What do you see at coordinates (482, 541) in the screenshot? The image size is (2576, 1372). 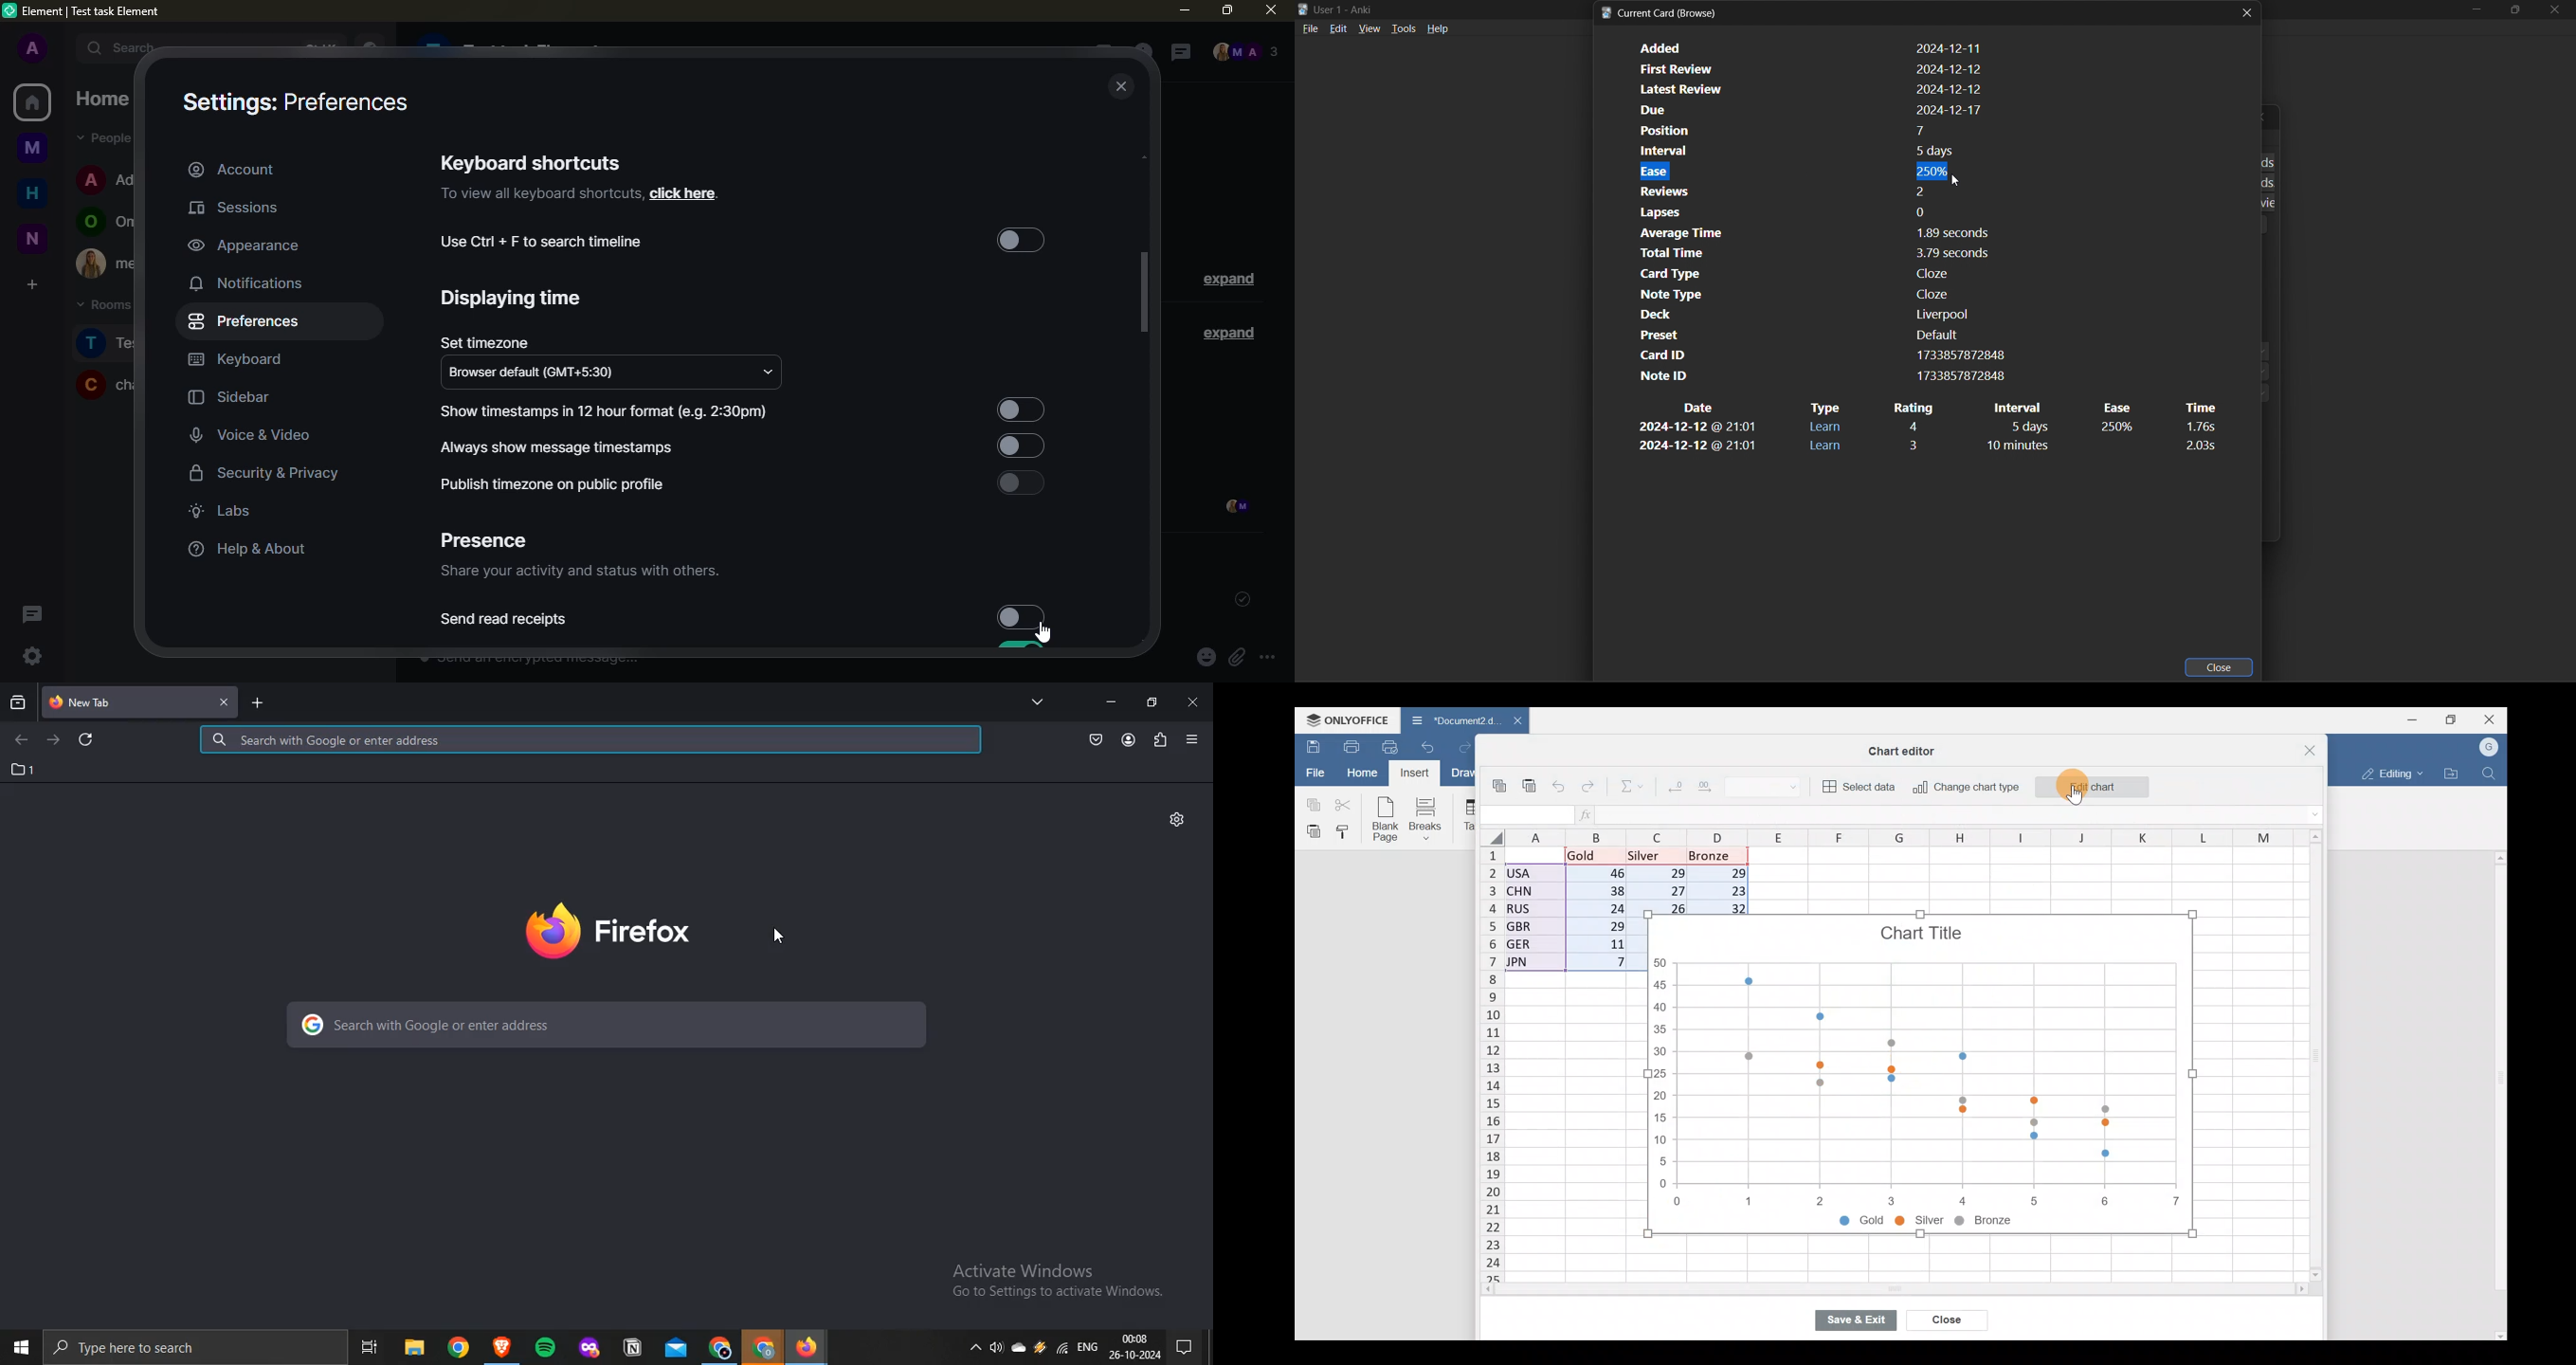 I see `presence` at bounding box center [482, 541].